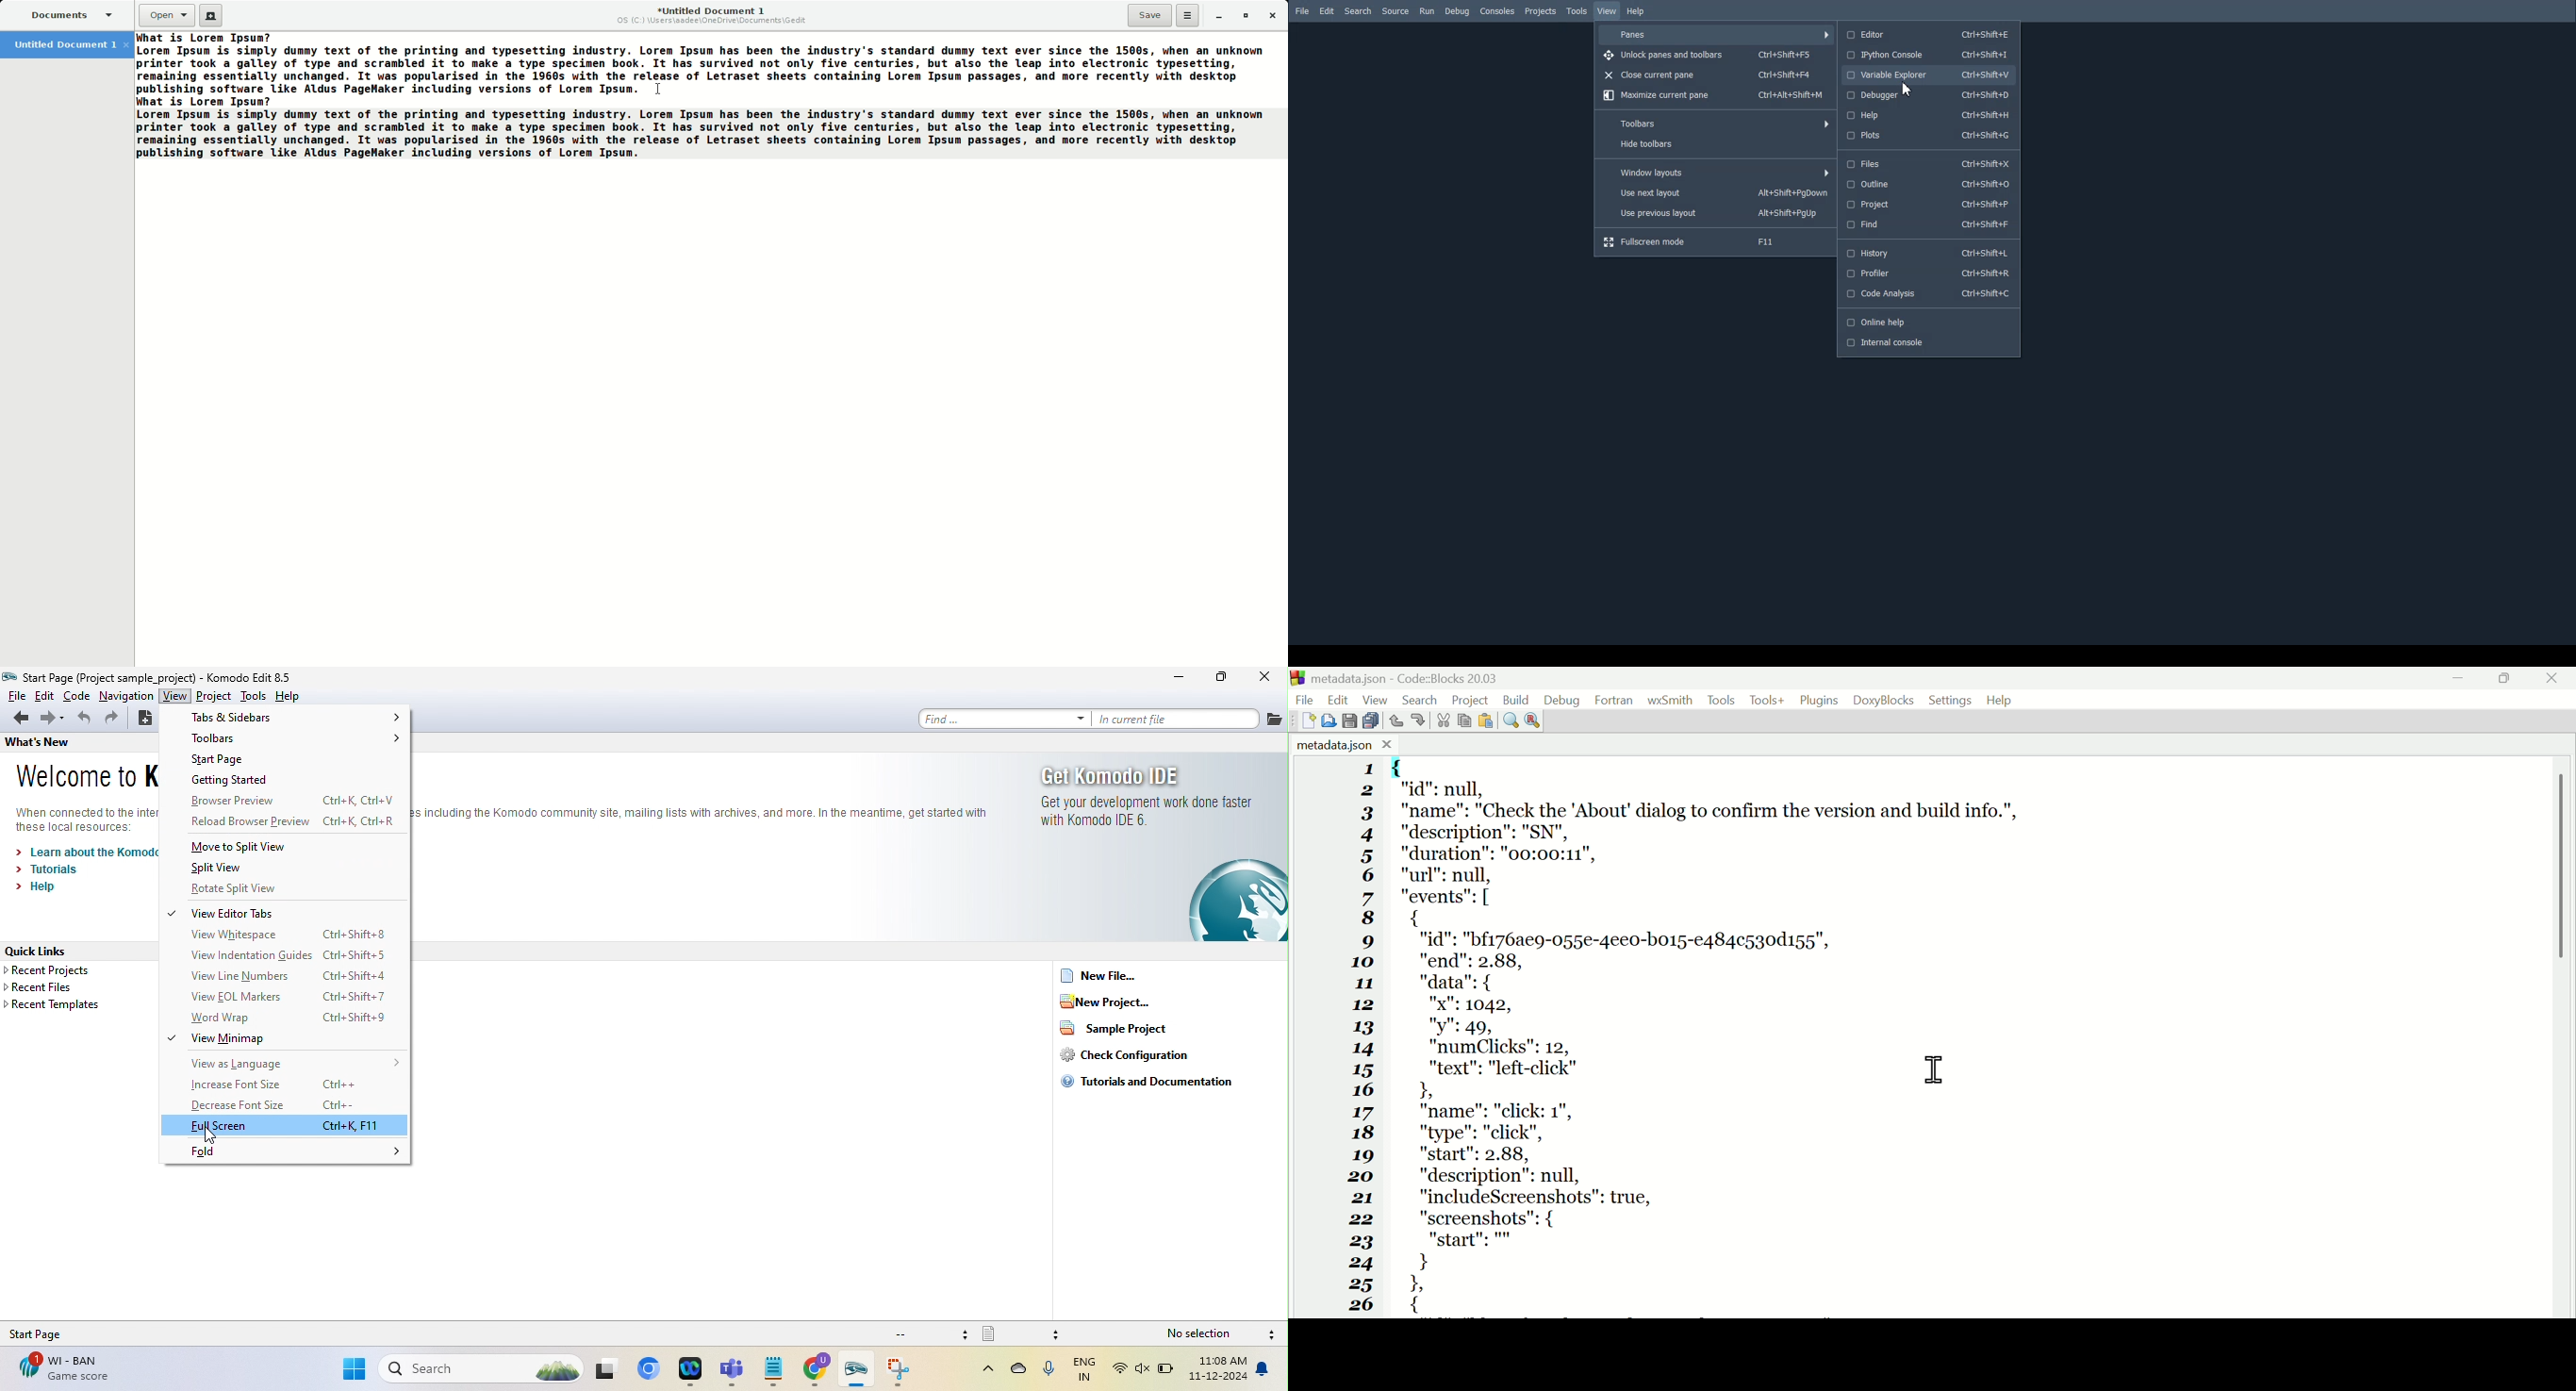 Image resolution: width=2576 pixels, height=1400 pixels. Describe the element at coordinates (1540, 11) in the screenshot. I see `Projects` at that location.